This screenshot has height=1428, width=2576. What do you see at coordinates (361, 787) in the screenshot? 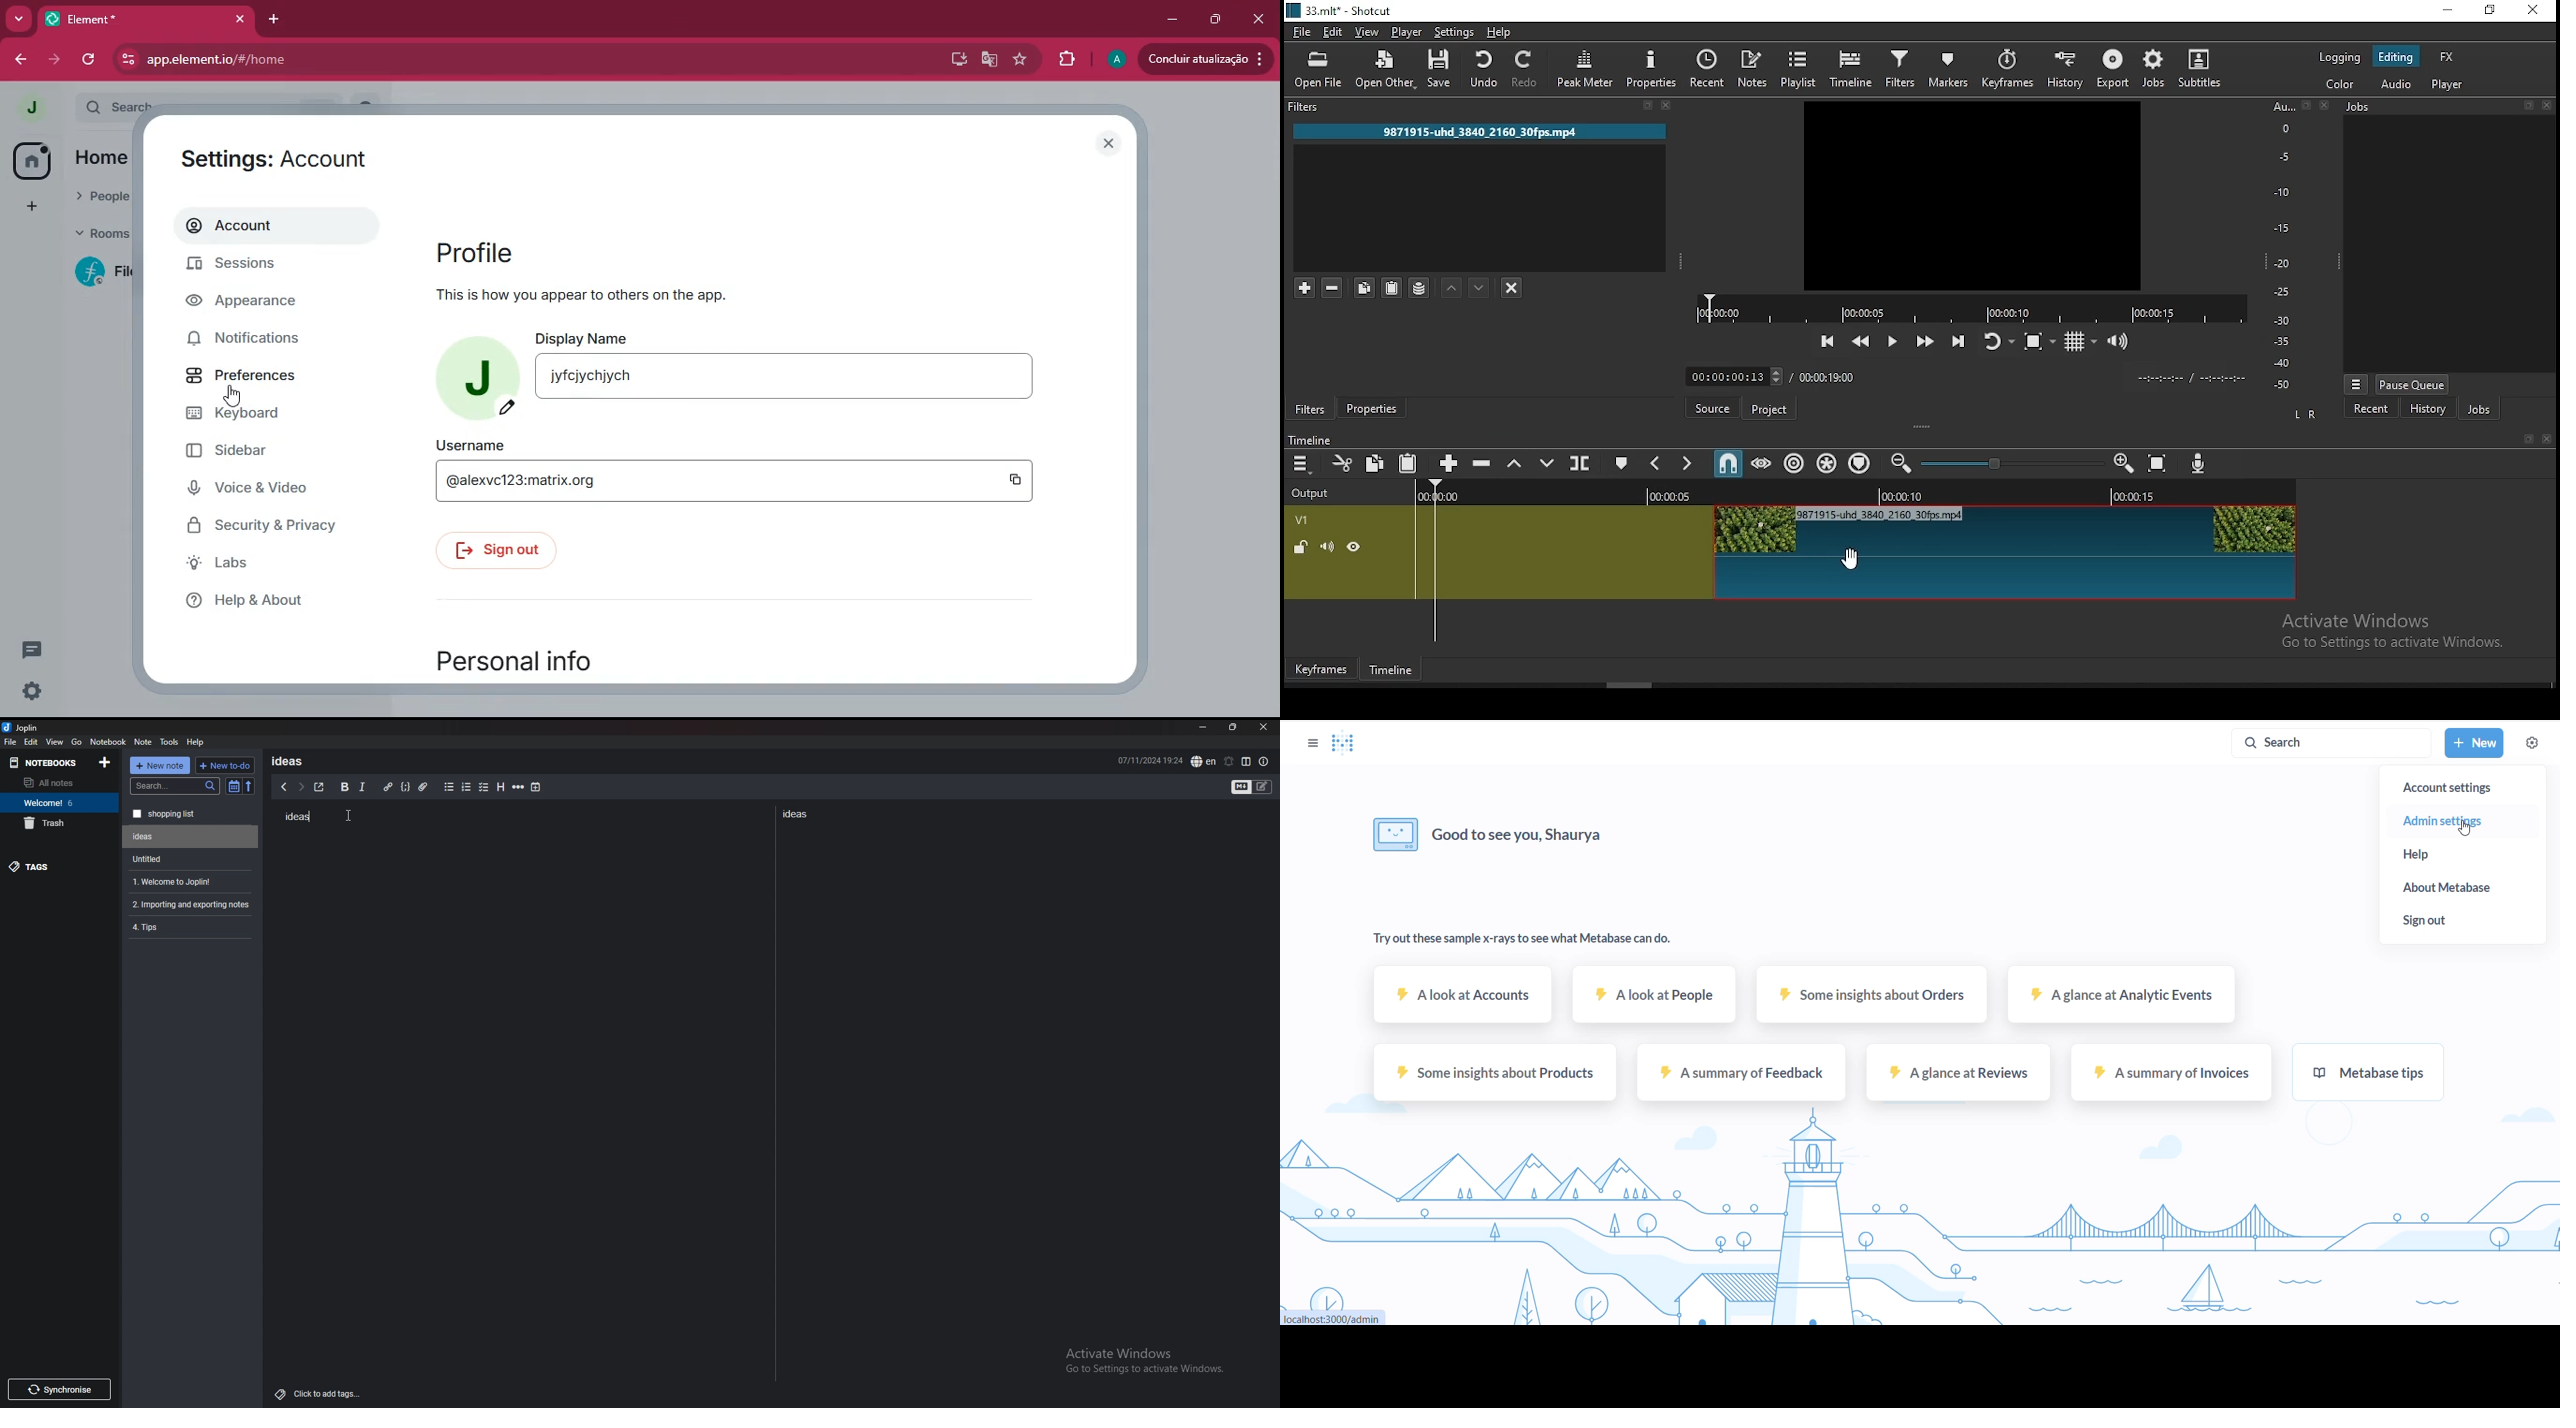
I see `italic` at bounding box center [361, 787].